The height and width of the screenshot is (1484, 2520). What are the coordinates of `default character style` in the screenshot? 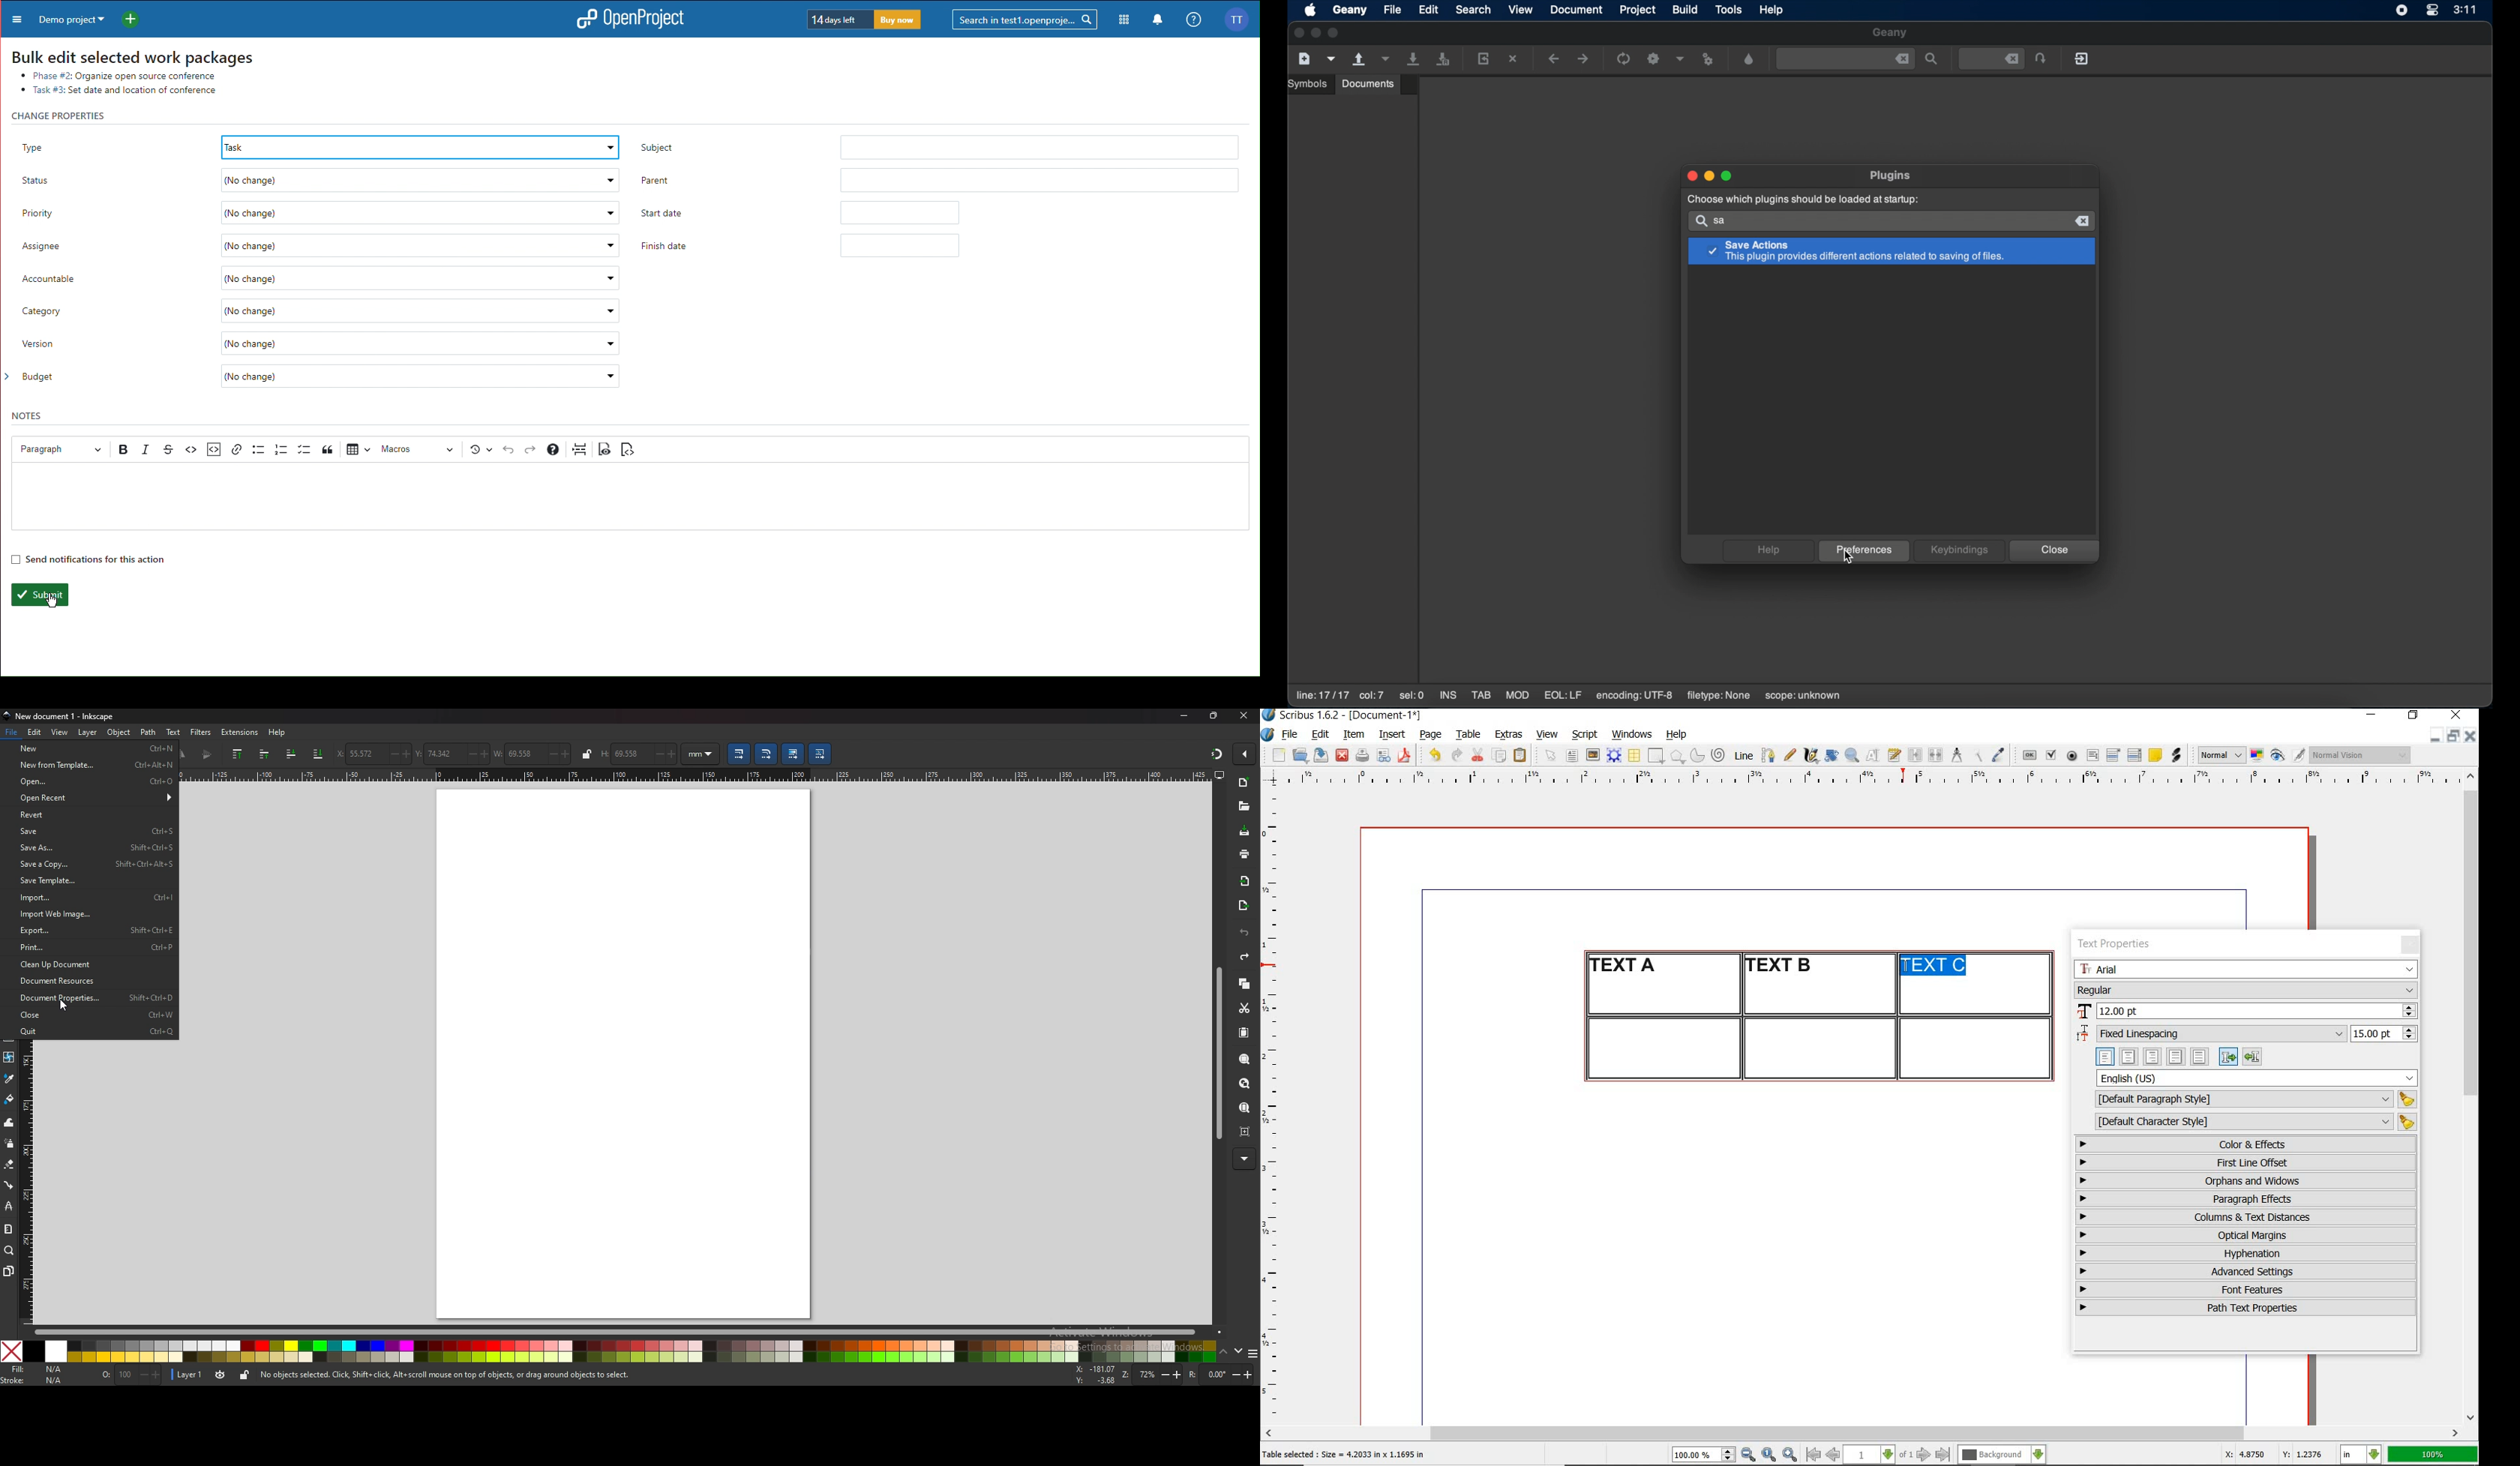 It's located at (2251, 1122).